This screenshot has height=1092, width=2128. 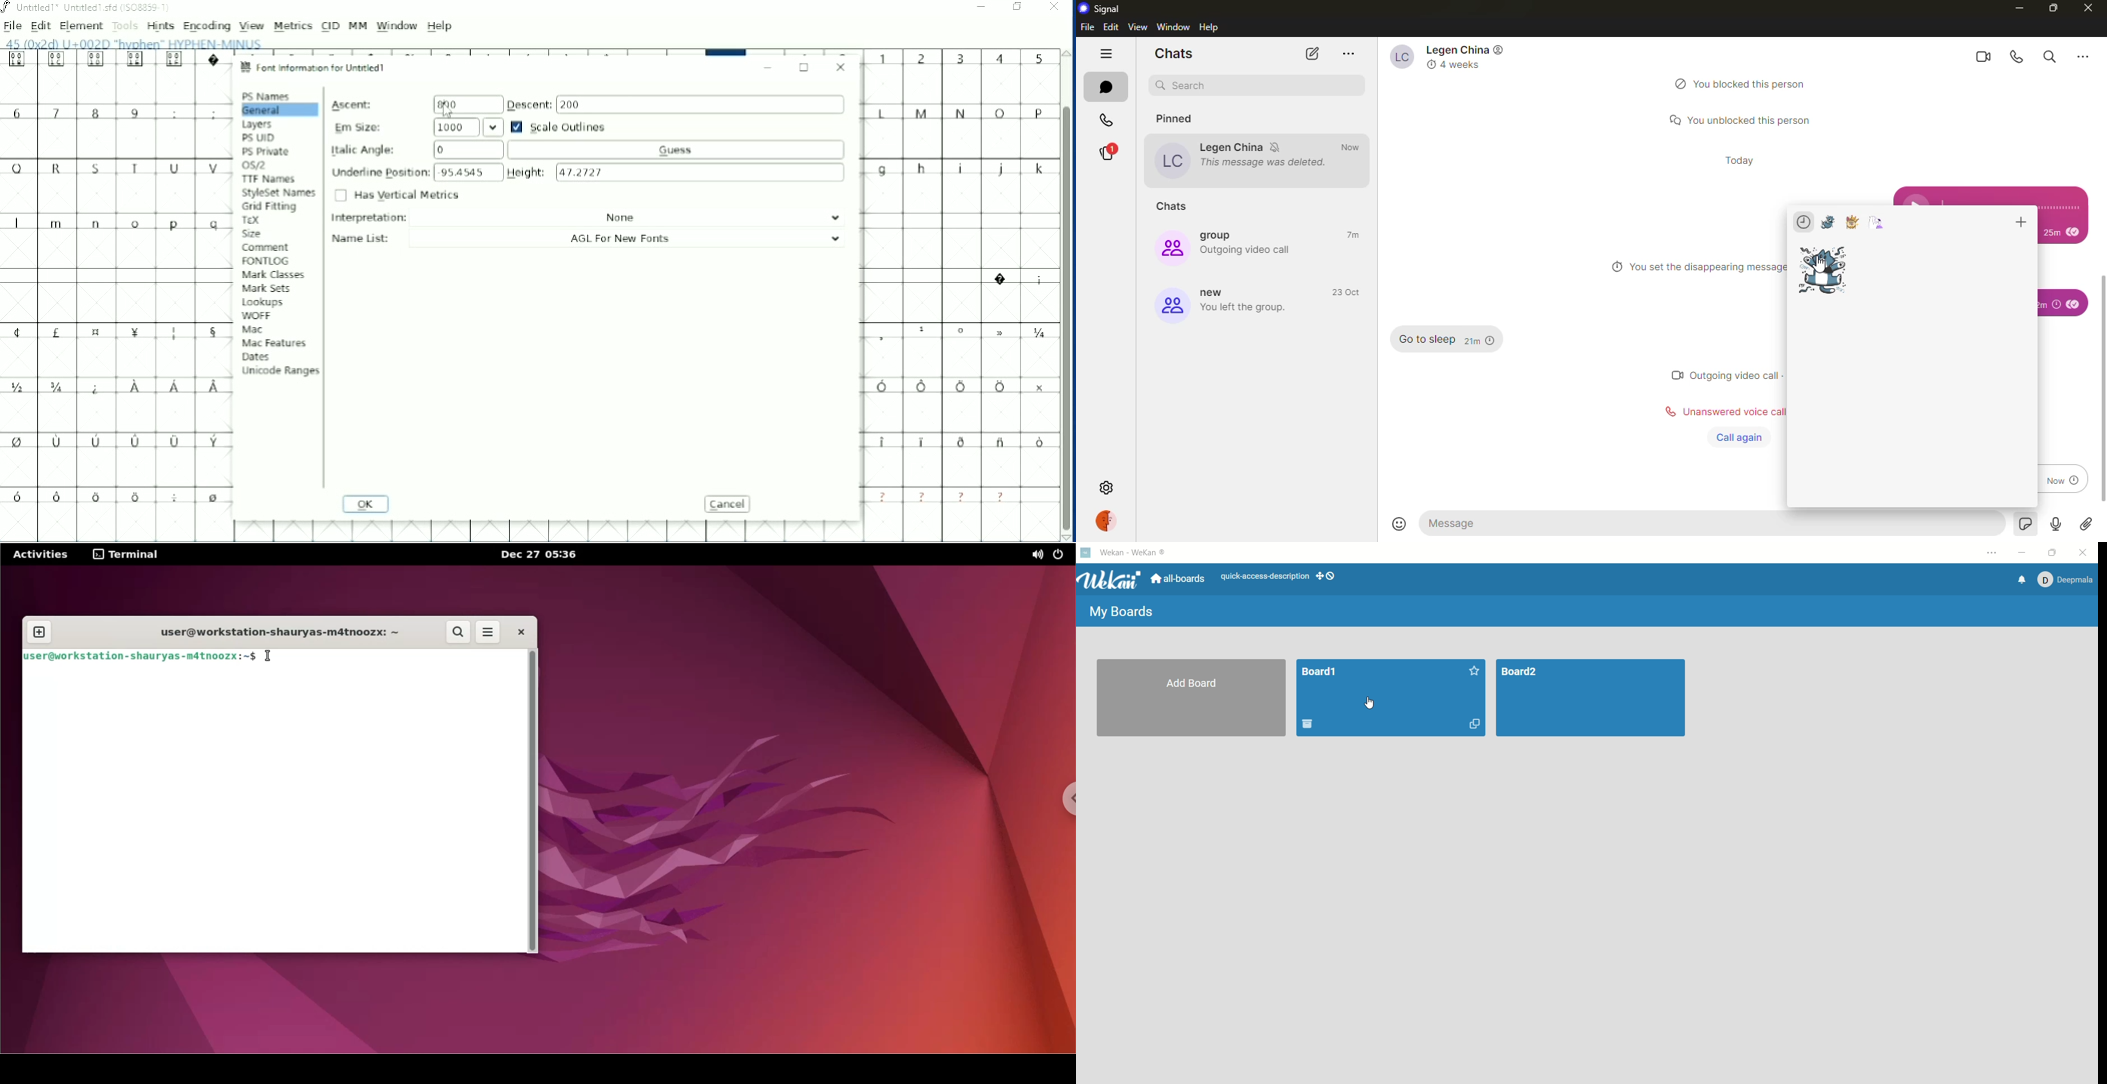 What do you see at coordinates (279, 193) in the screenshot?
I see `StyleSet Names` at bounding box center [279, 193].